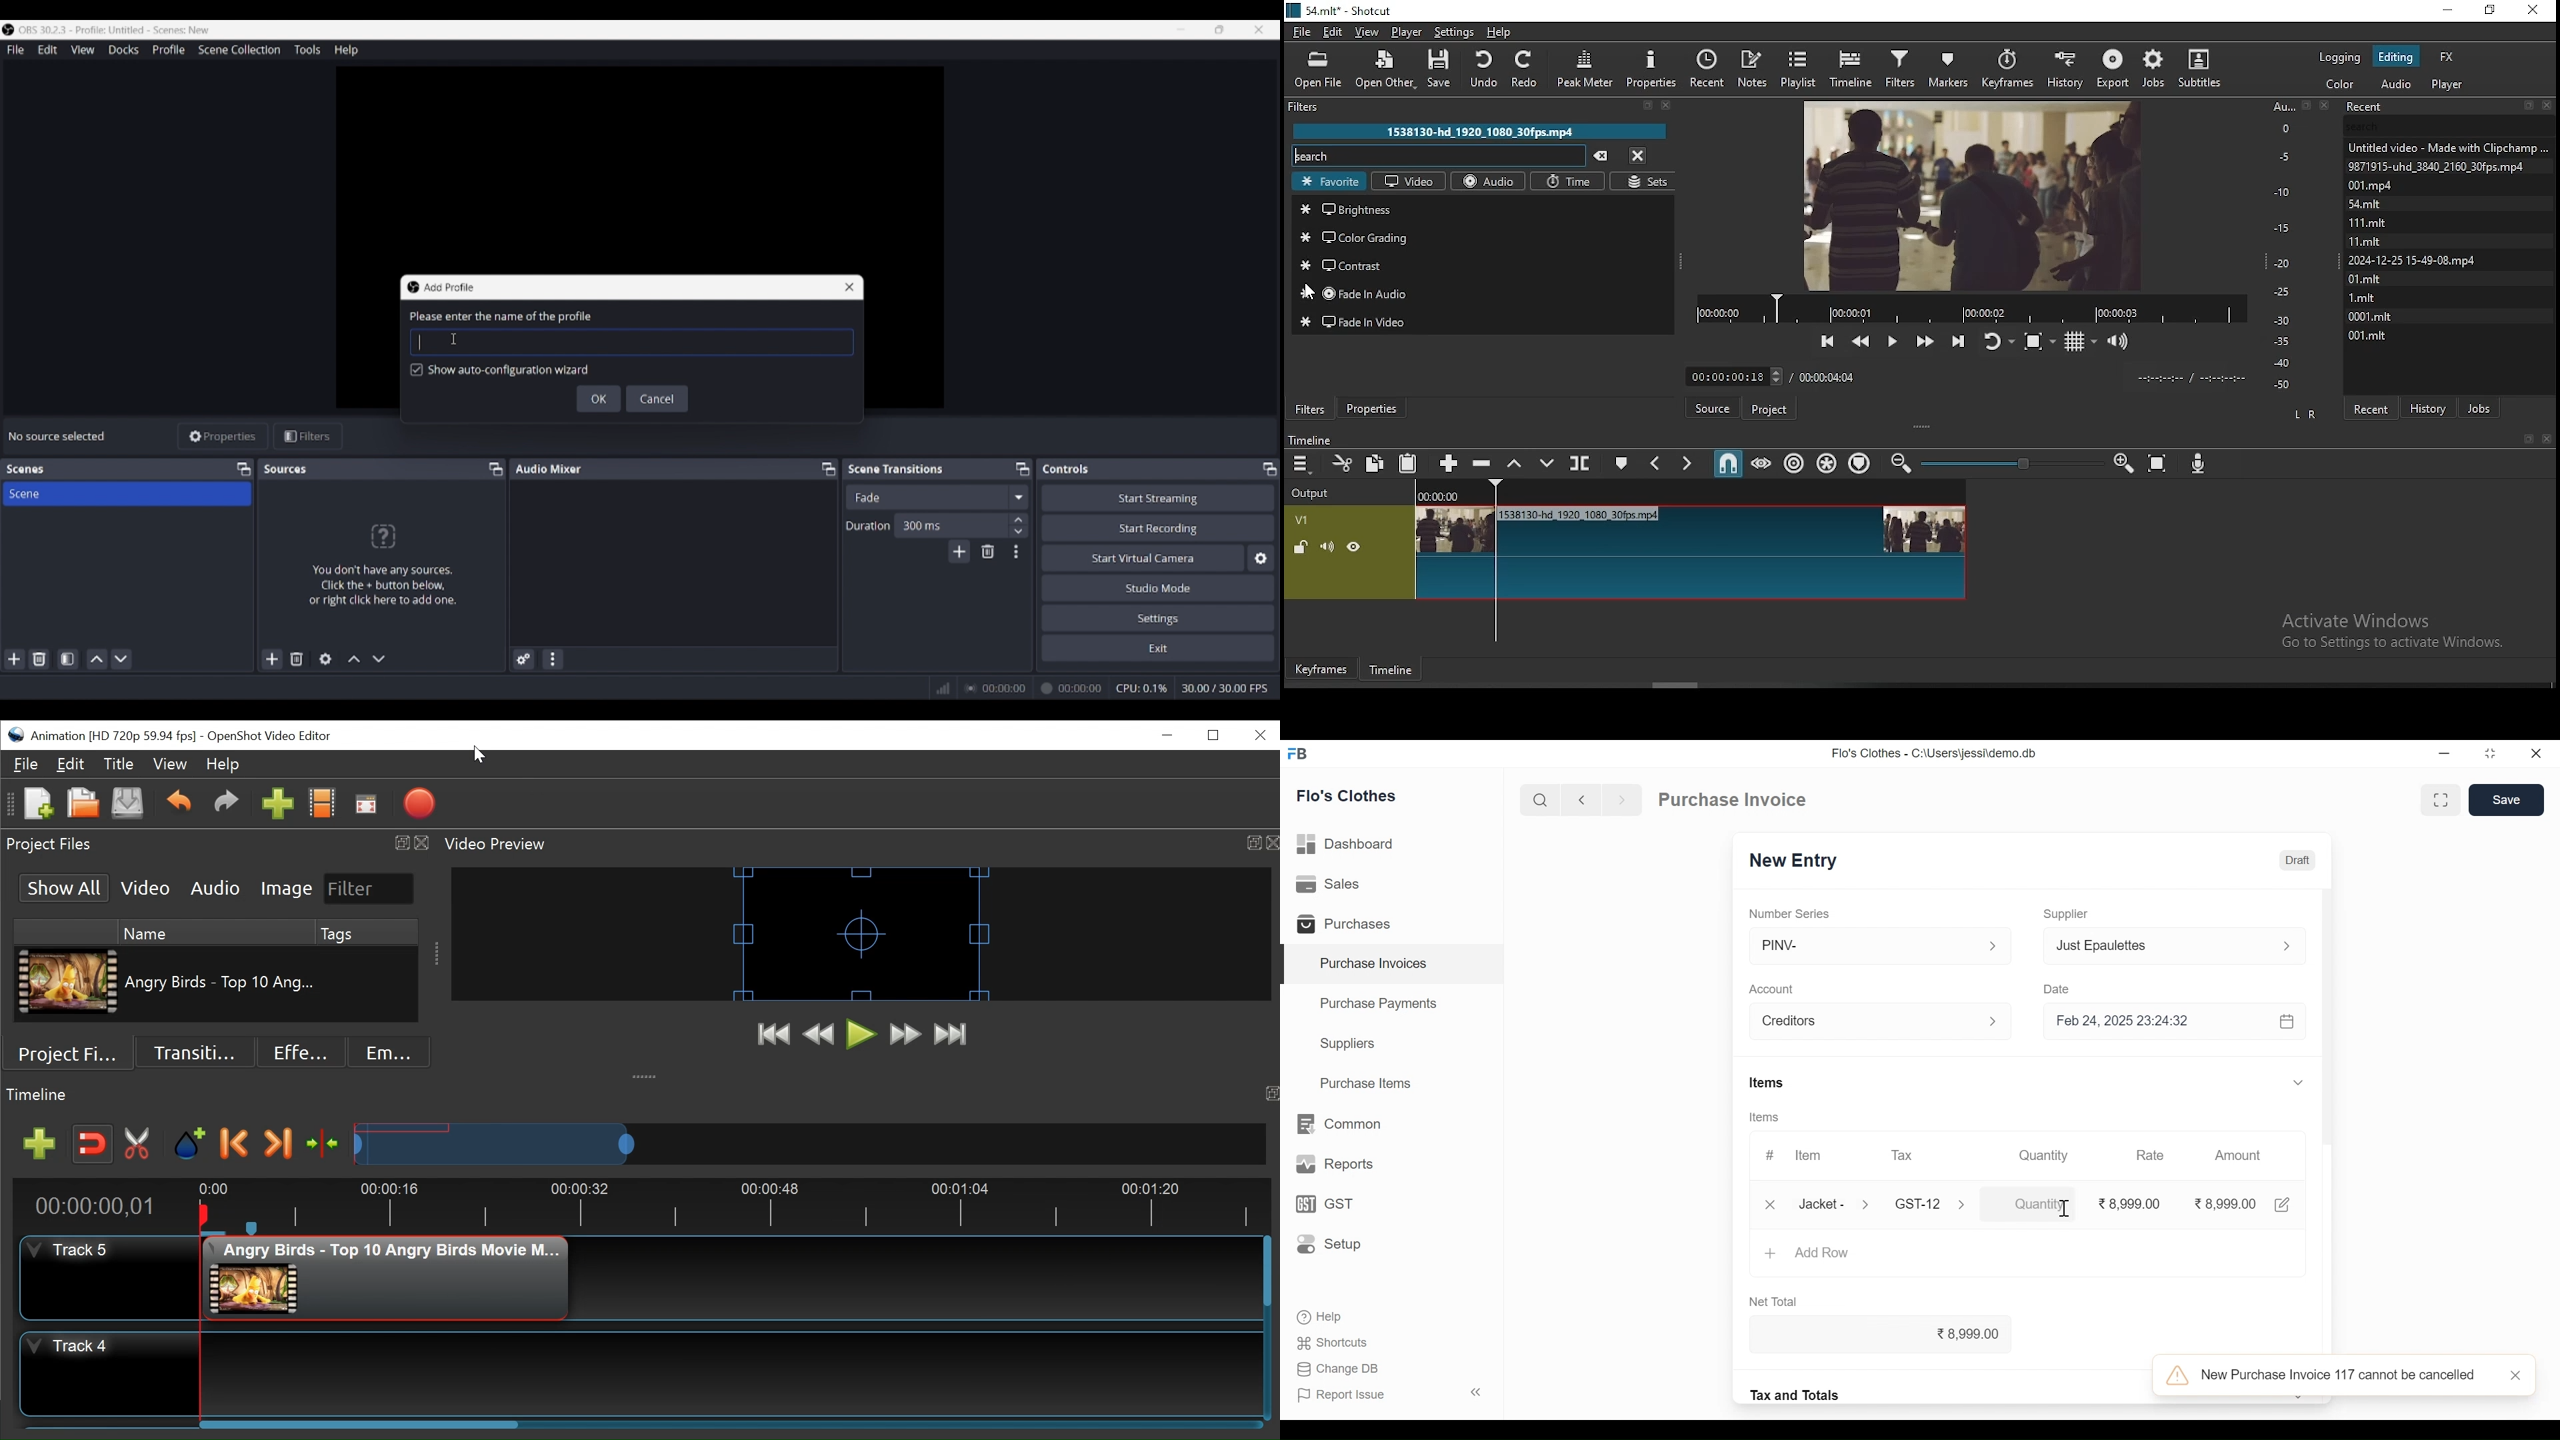 This screenshot has height=1456, width=2576. I want to click on Just Epaulettes, so click(2158, 945).